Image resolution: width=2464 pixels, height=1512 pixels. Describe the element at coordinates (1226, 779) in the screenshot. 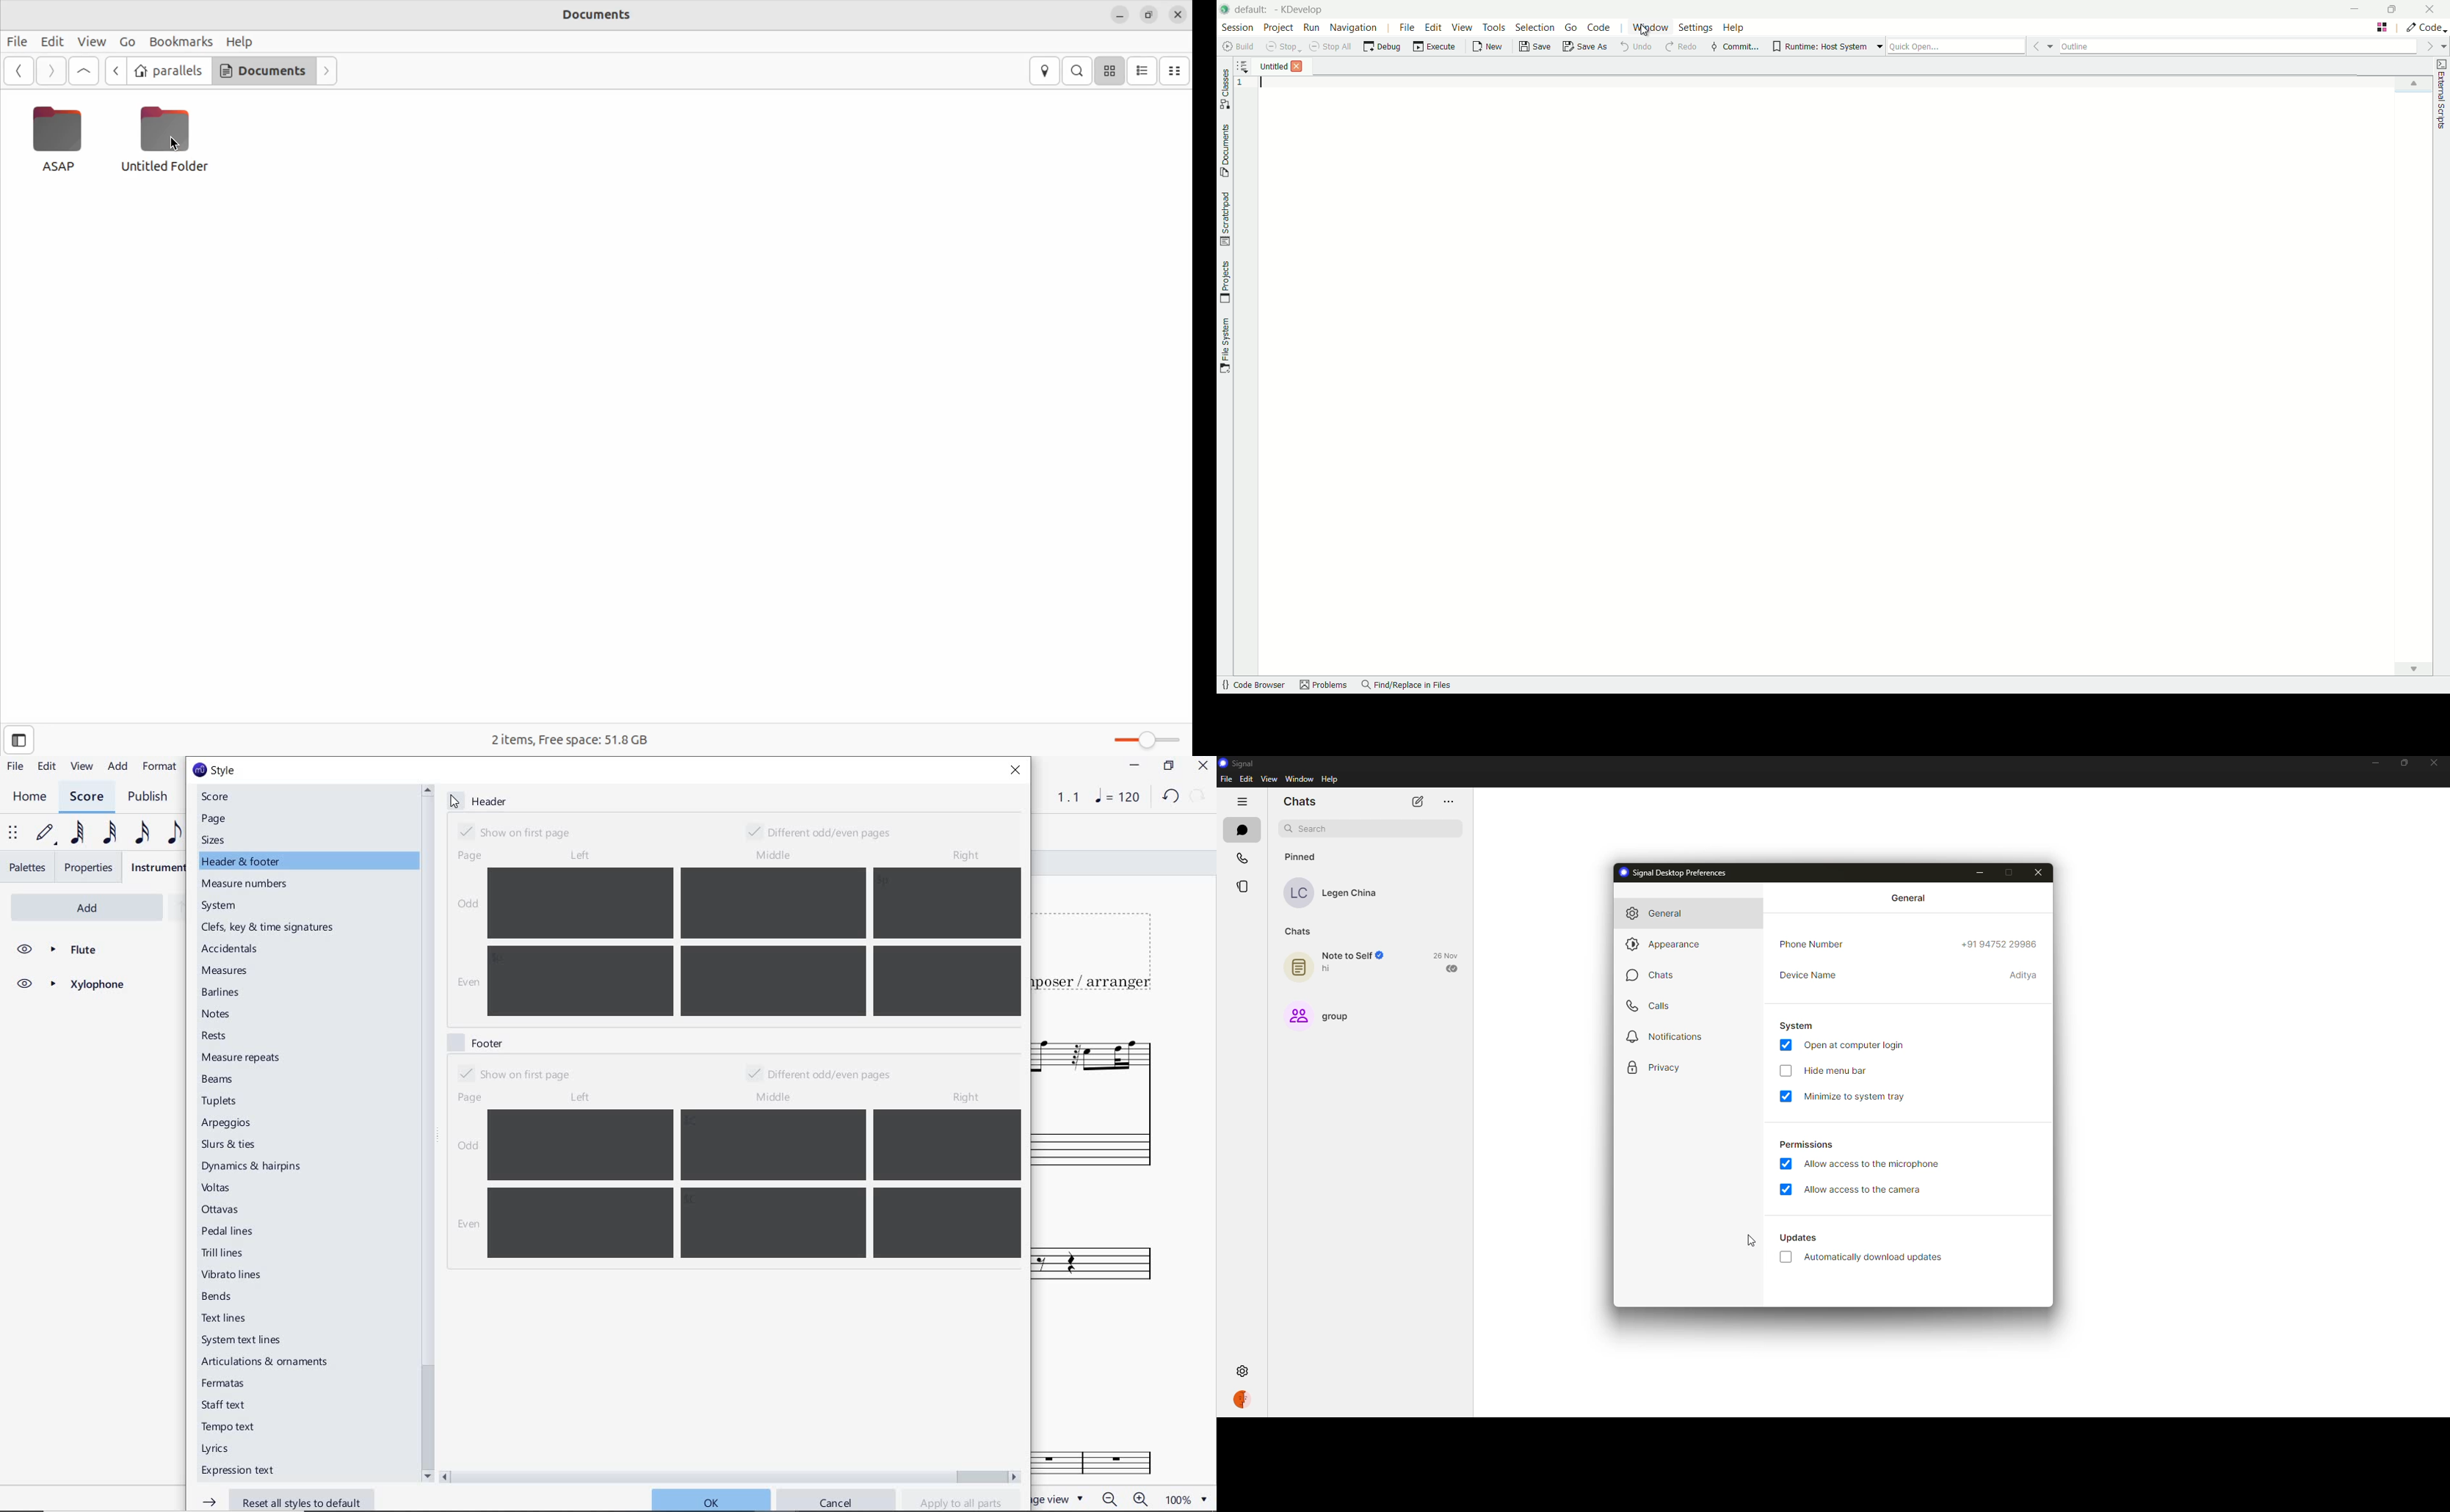

I see `file` at that location.